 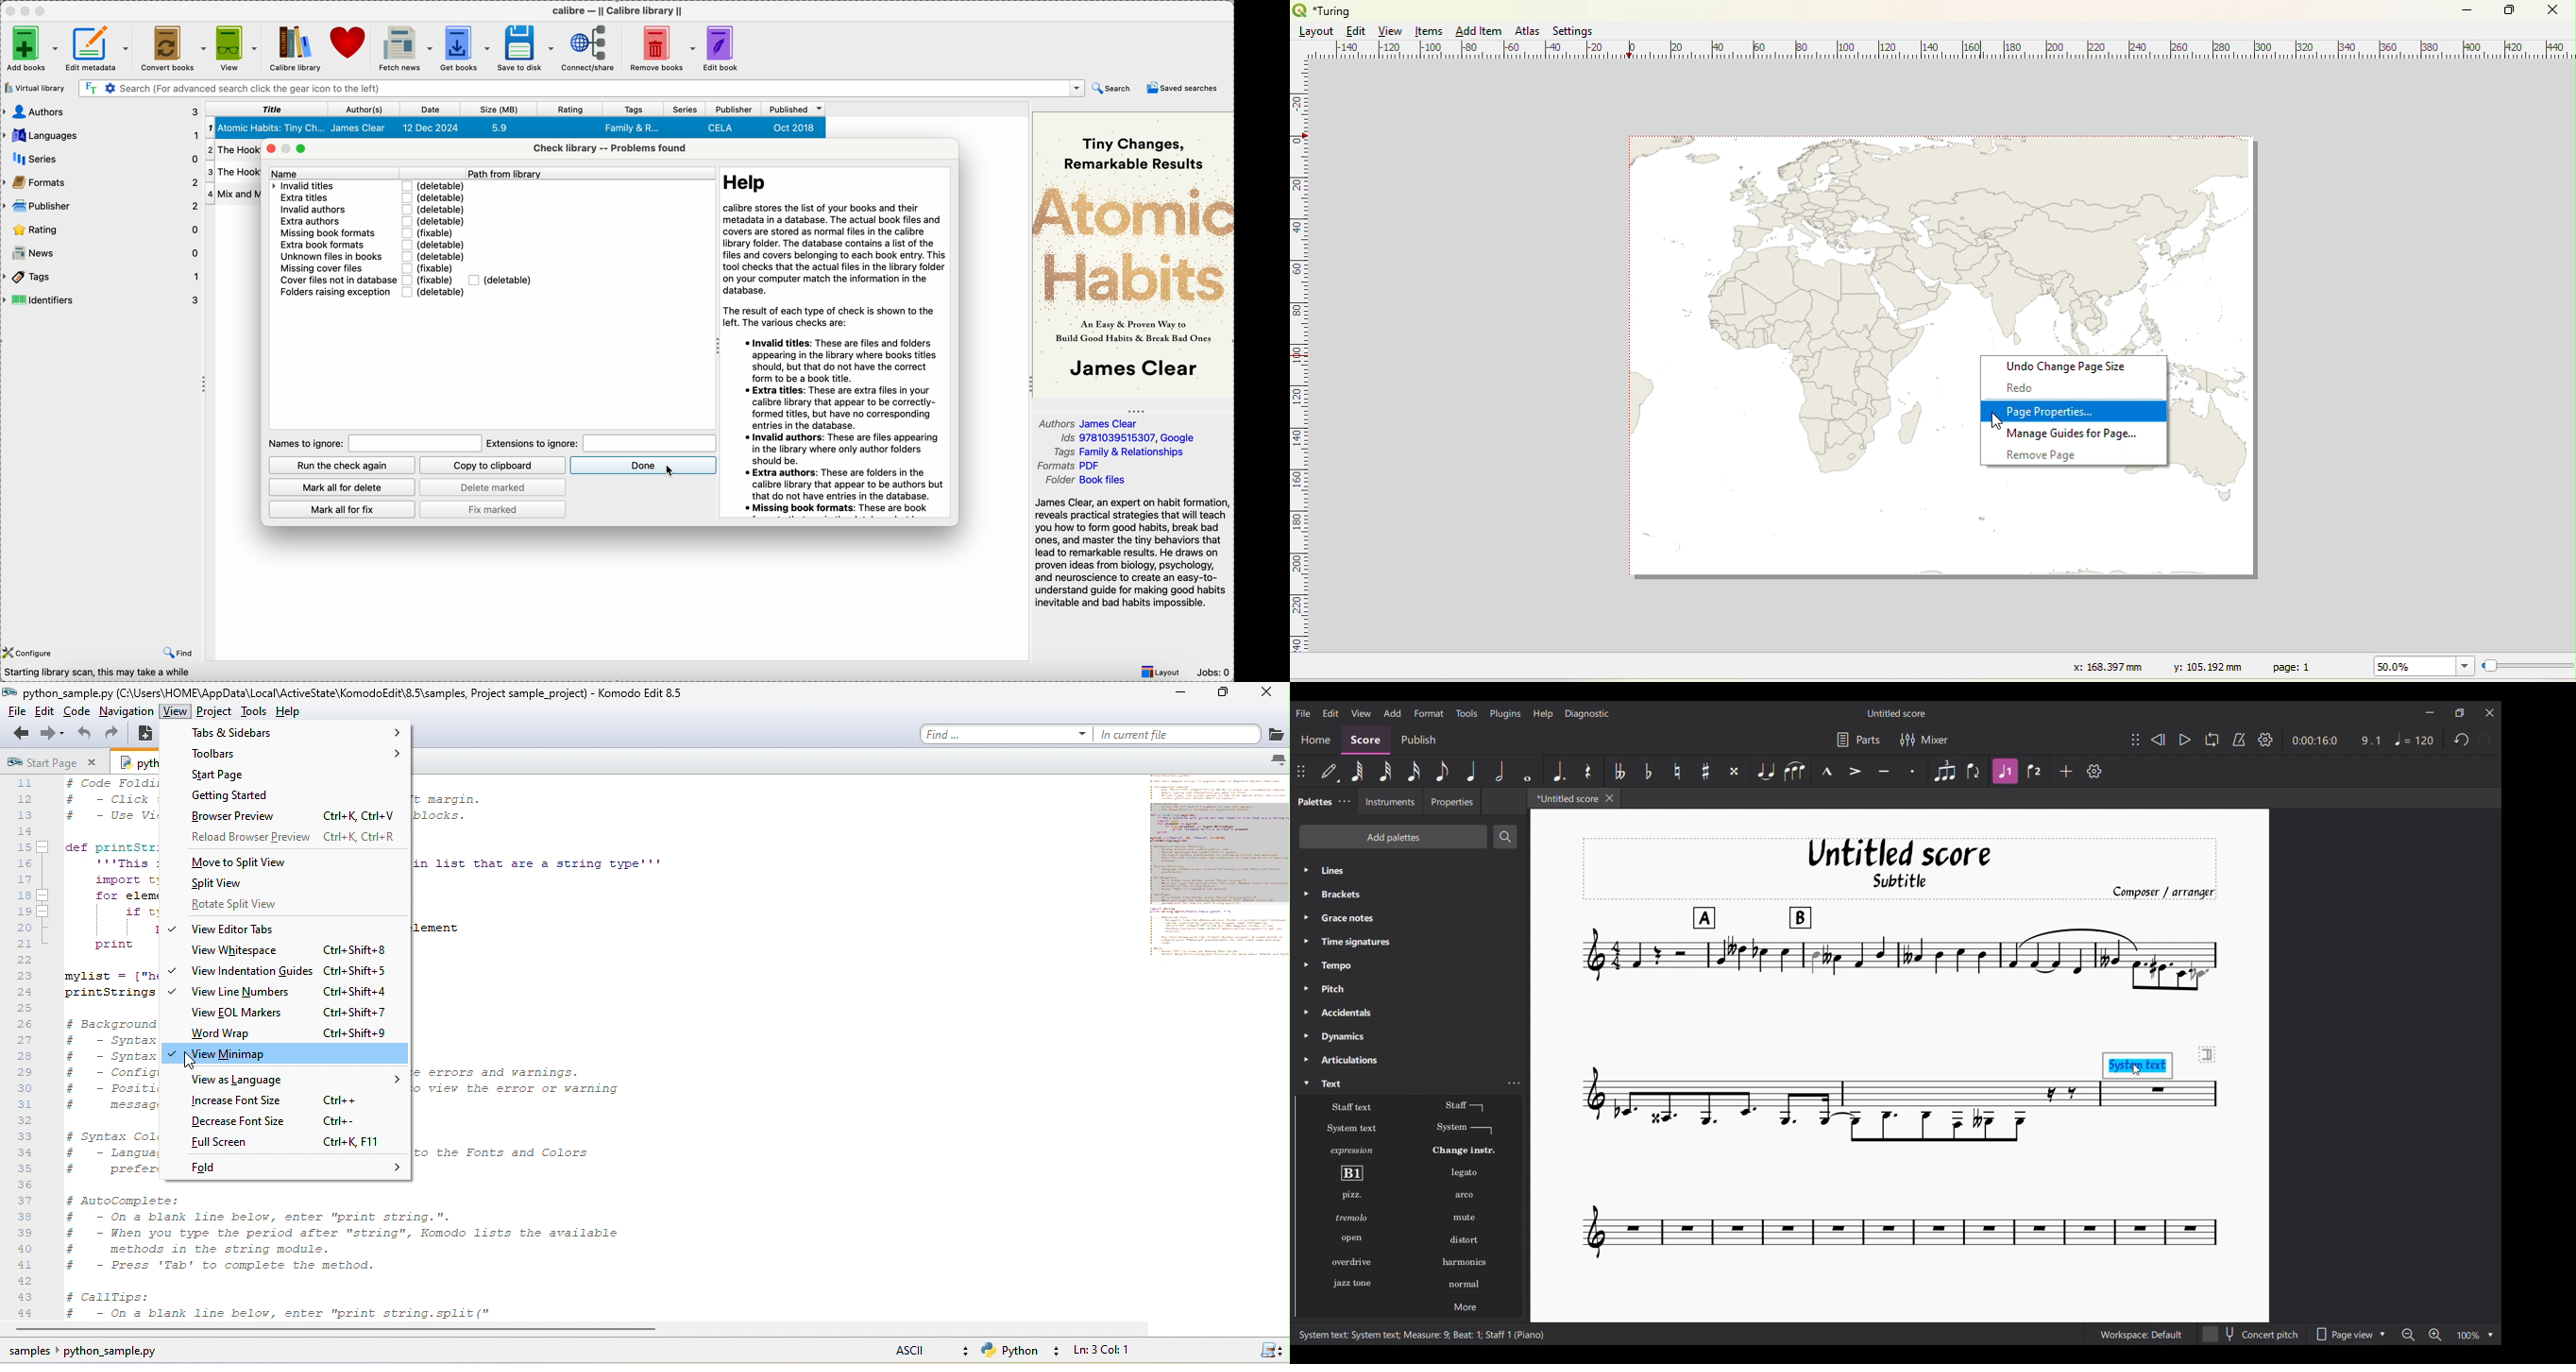 What do you see at coordinates (1361, 714) in the screenshot?
I see `View menu` at bounding box center [1361, 714].